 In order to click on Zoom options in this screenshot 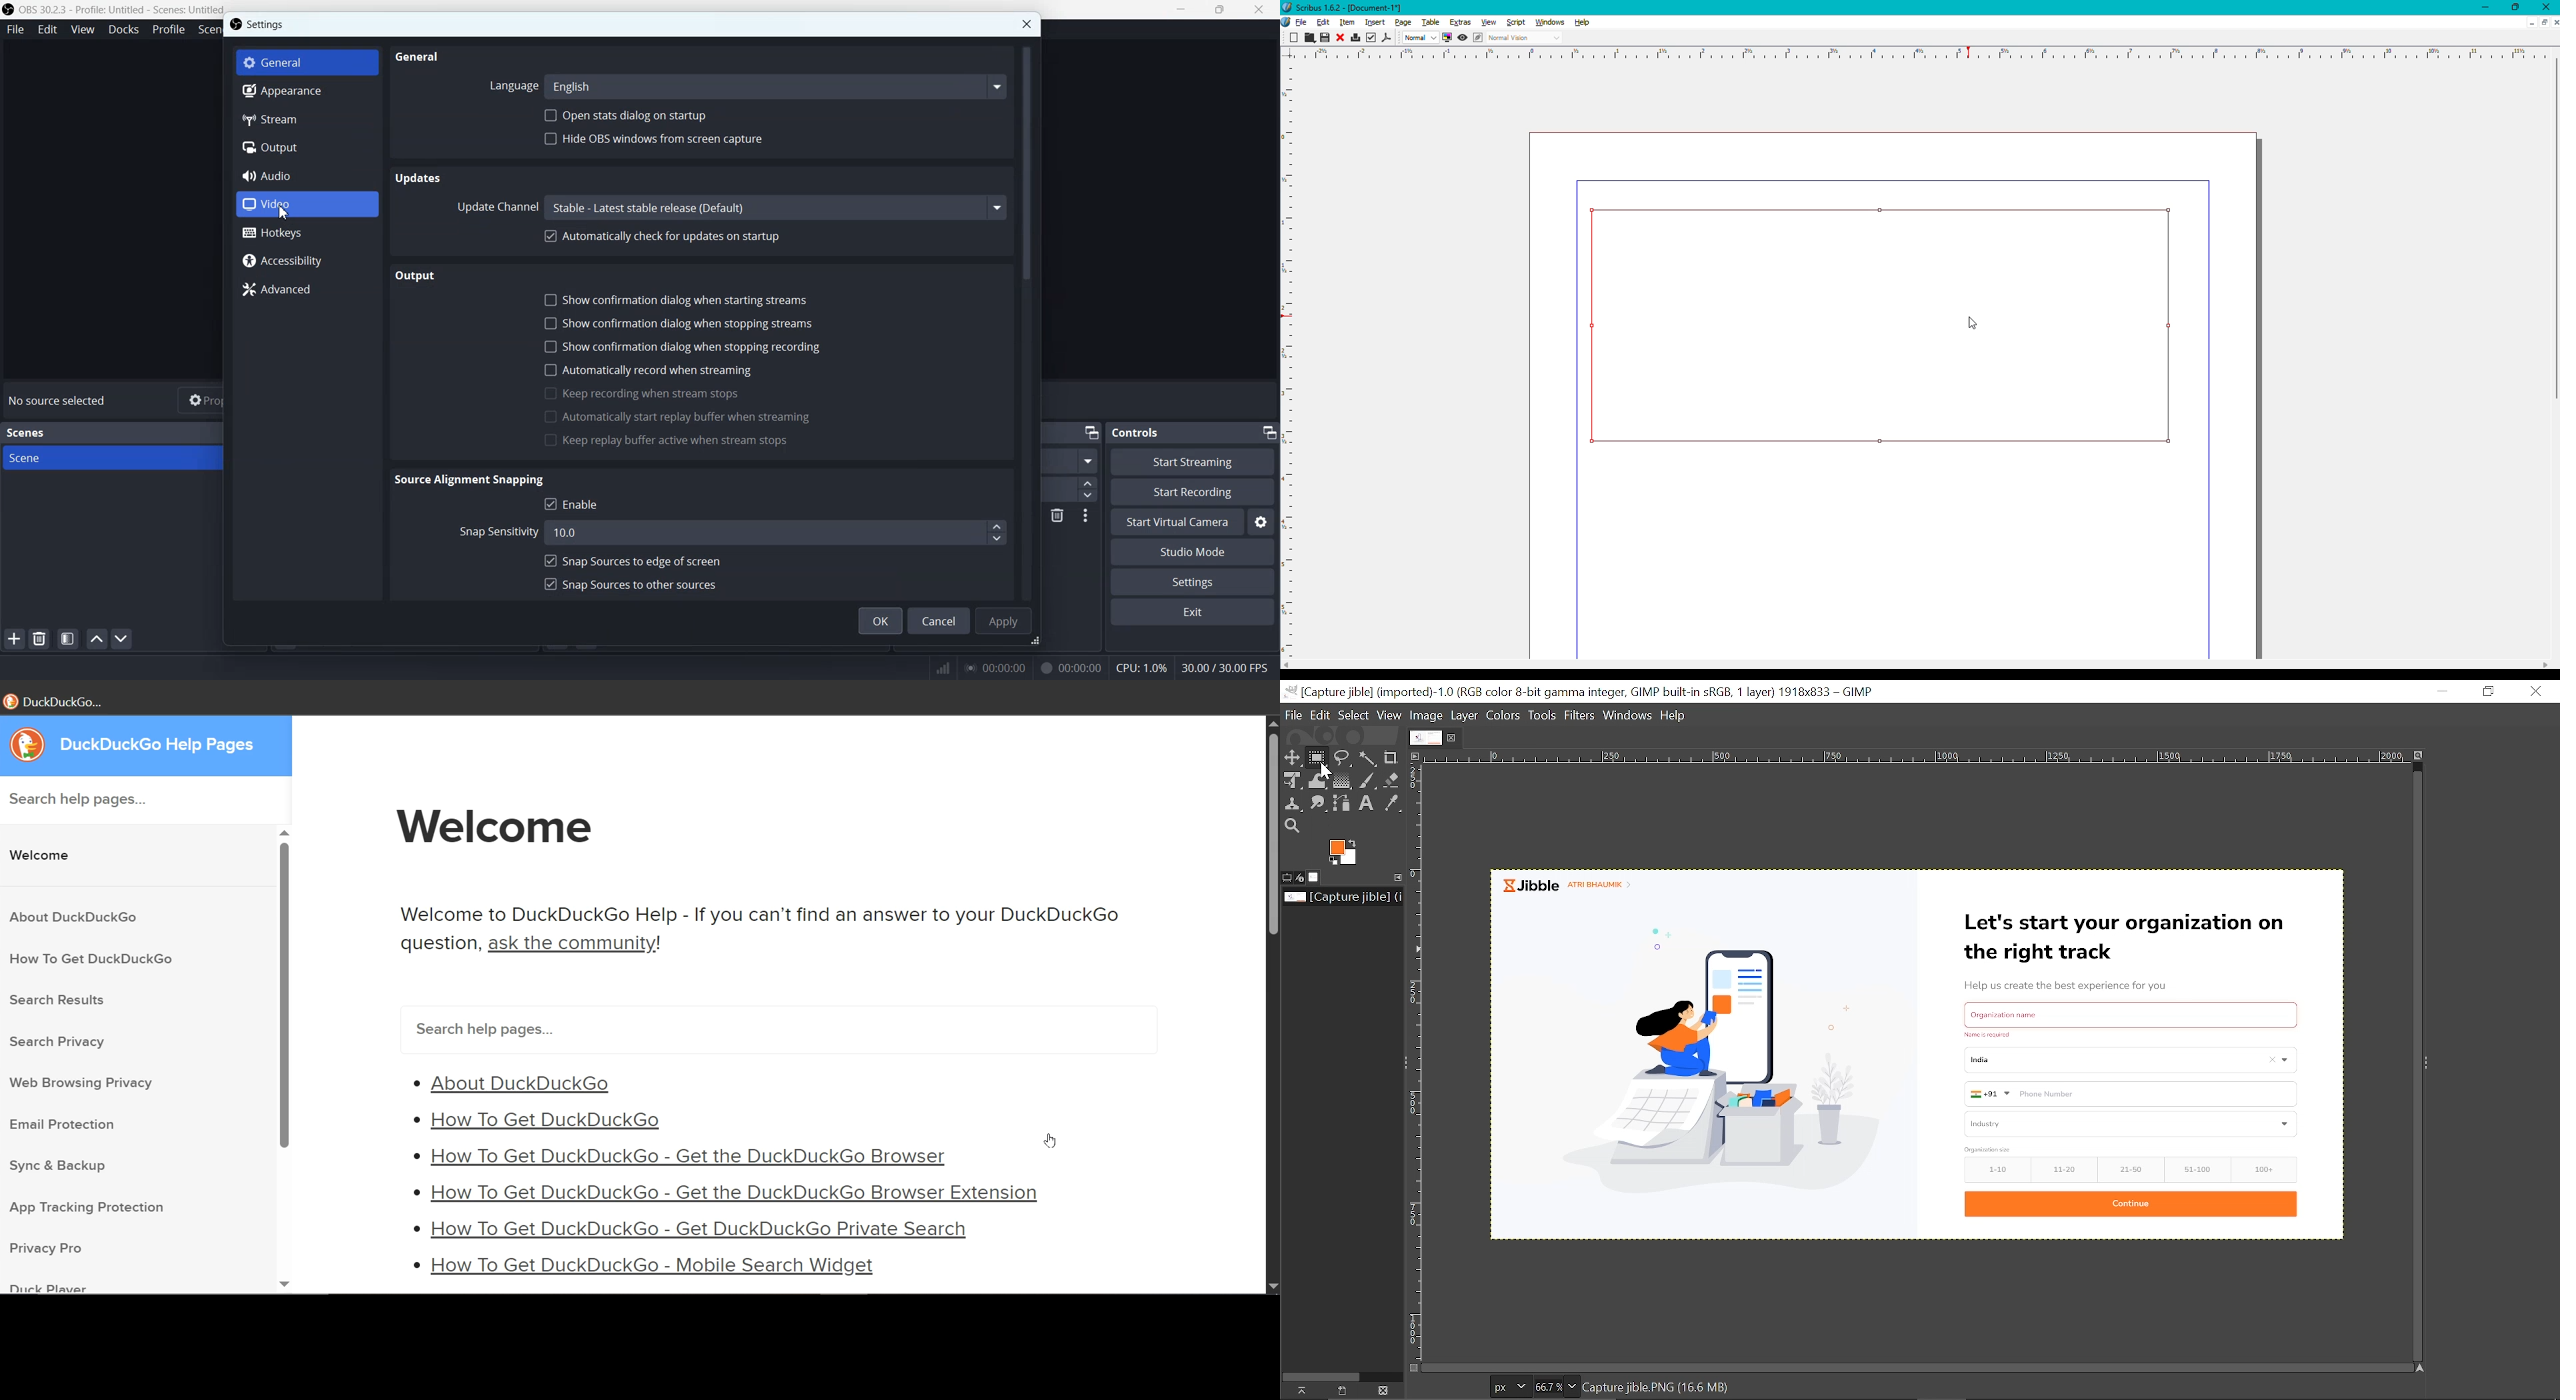, I will do `click(1570, 1384)`.